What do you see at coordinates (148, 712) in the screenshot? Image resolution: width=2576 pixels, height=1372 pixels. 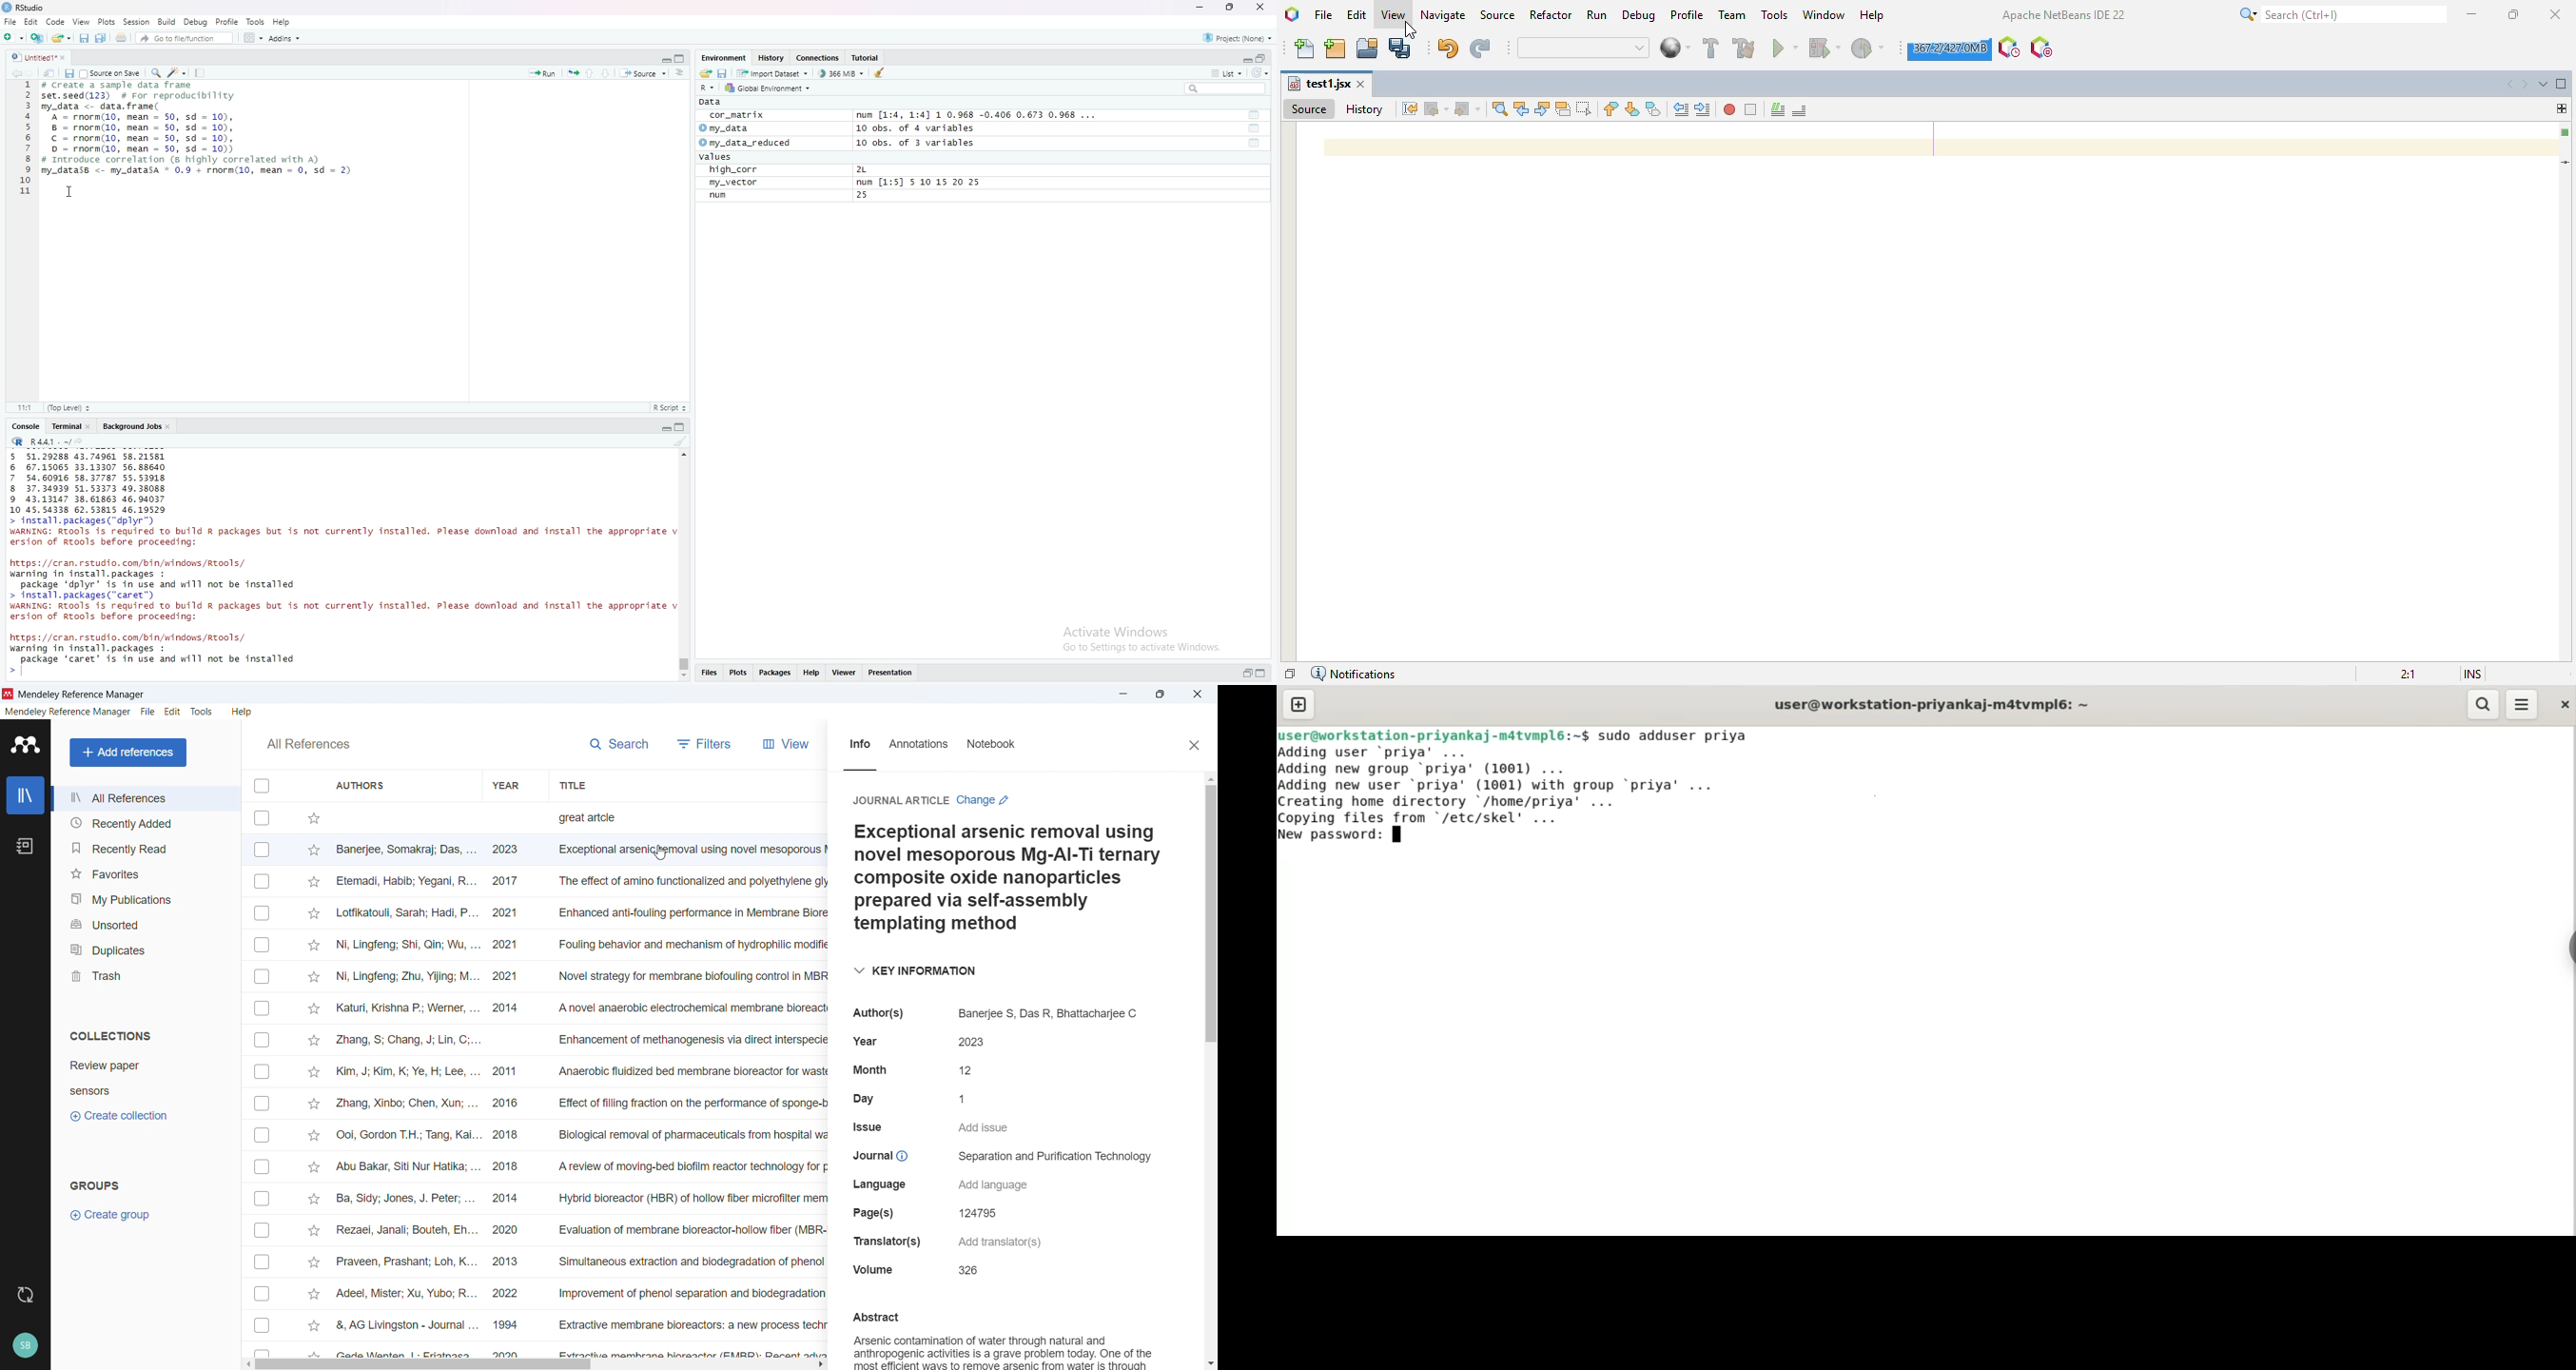 I see `file` at bounding box center [148, 712].